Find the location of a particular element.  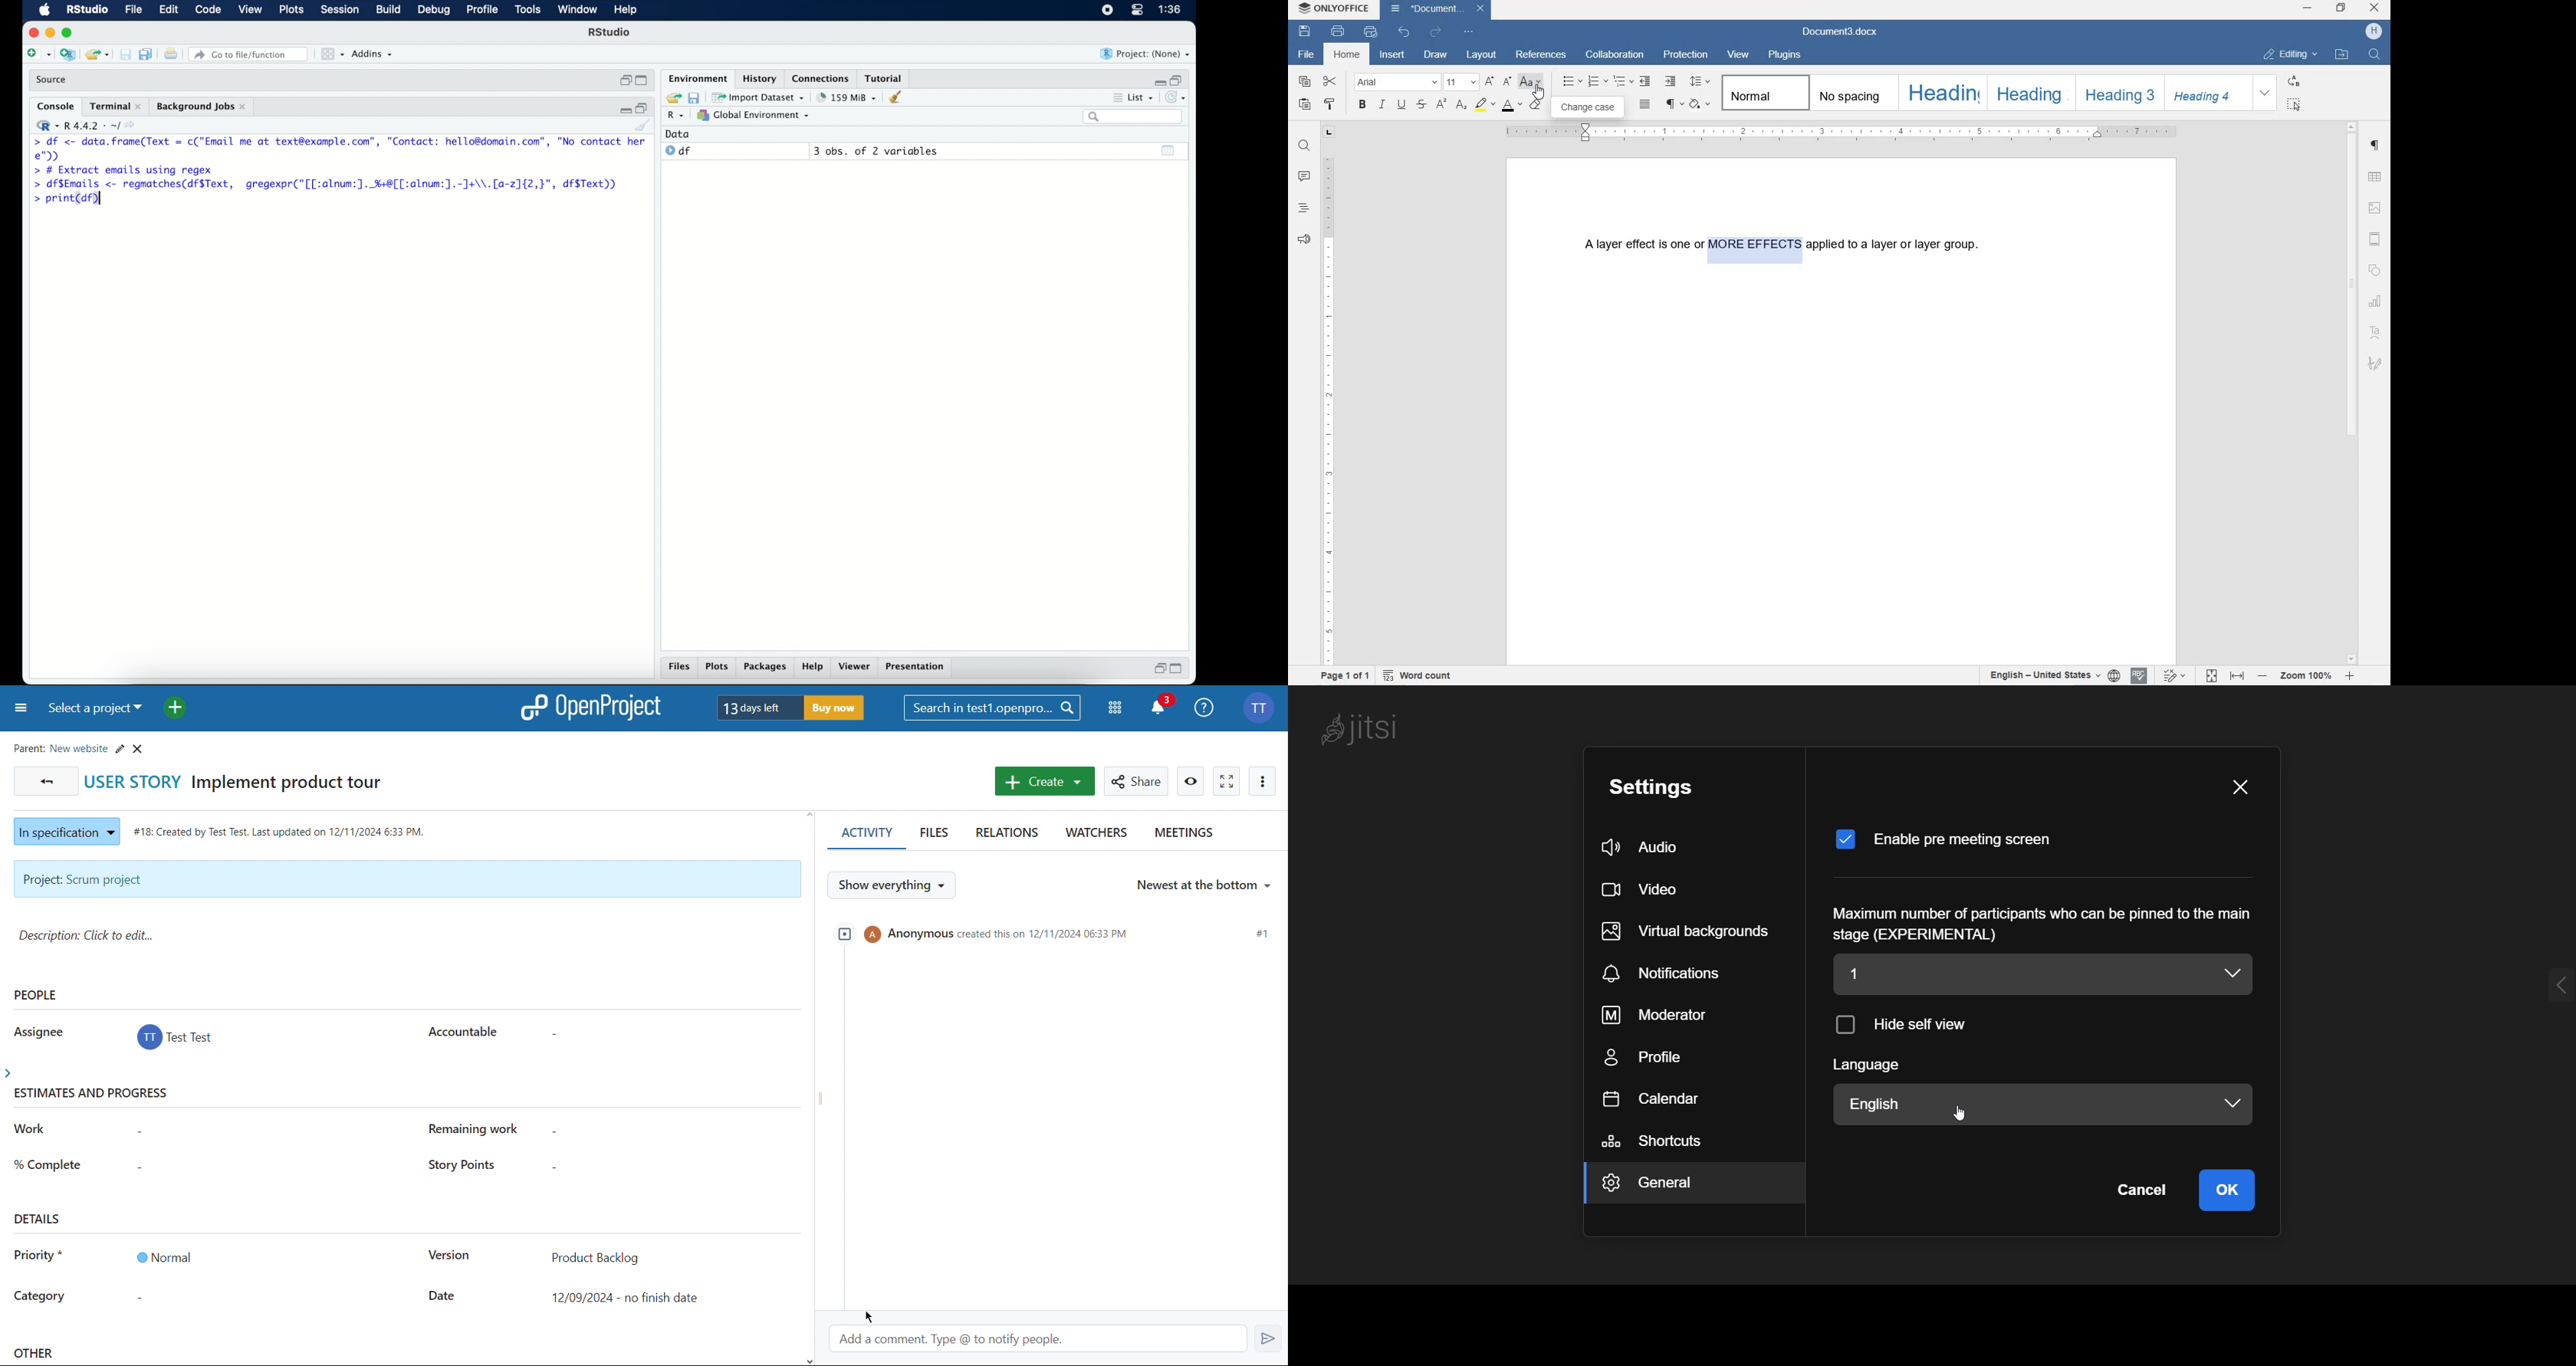

RESTORE is located at coordinates (2342, 10).